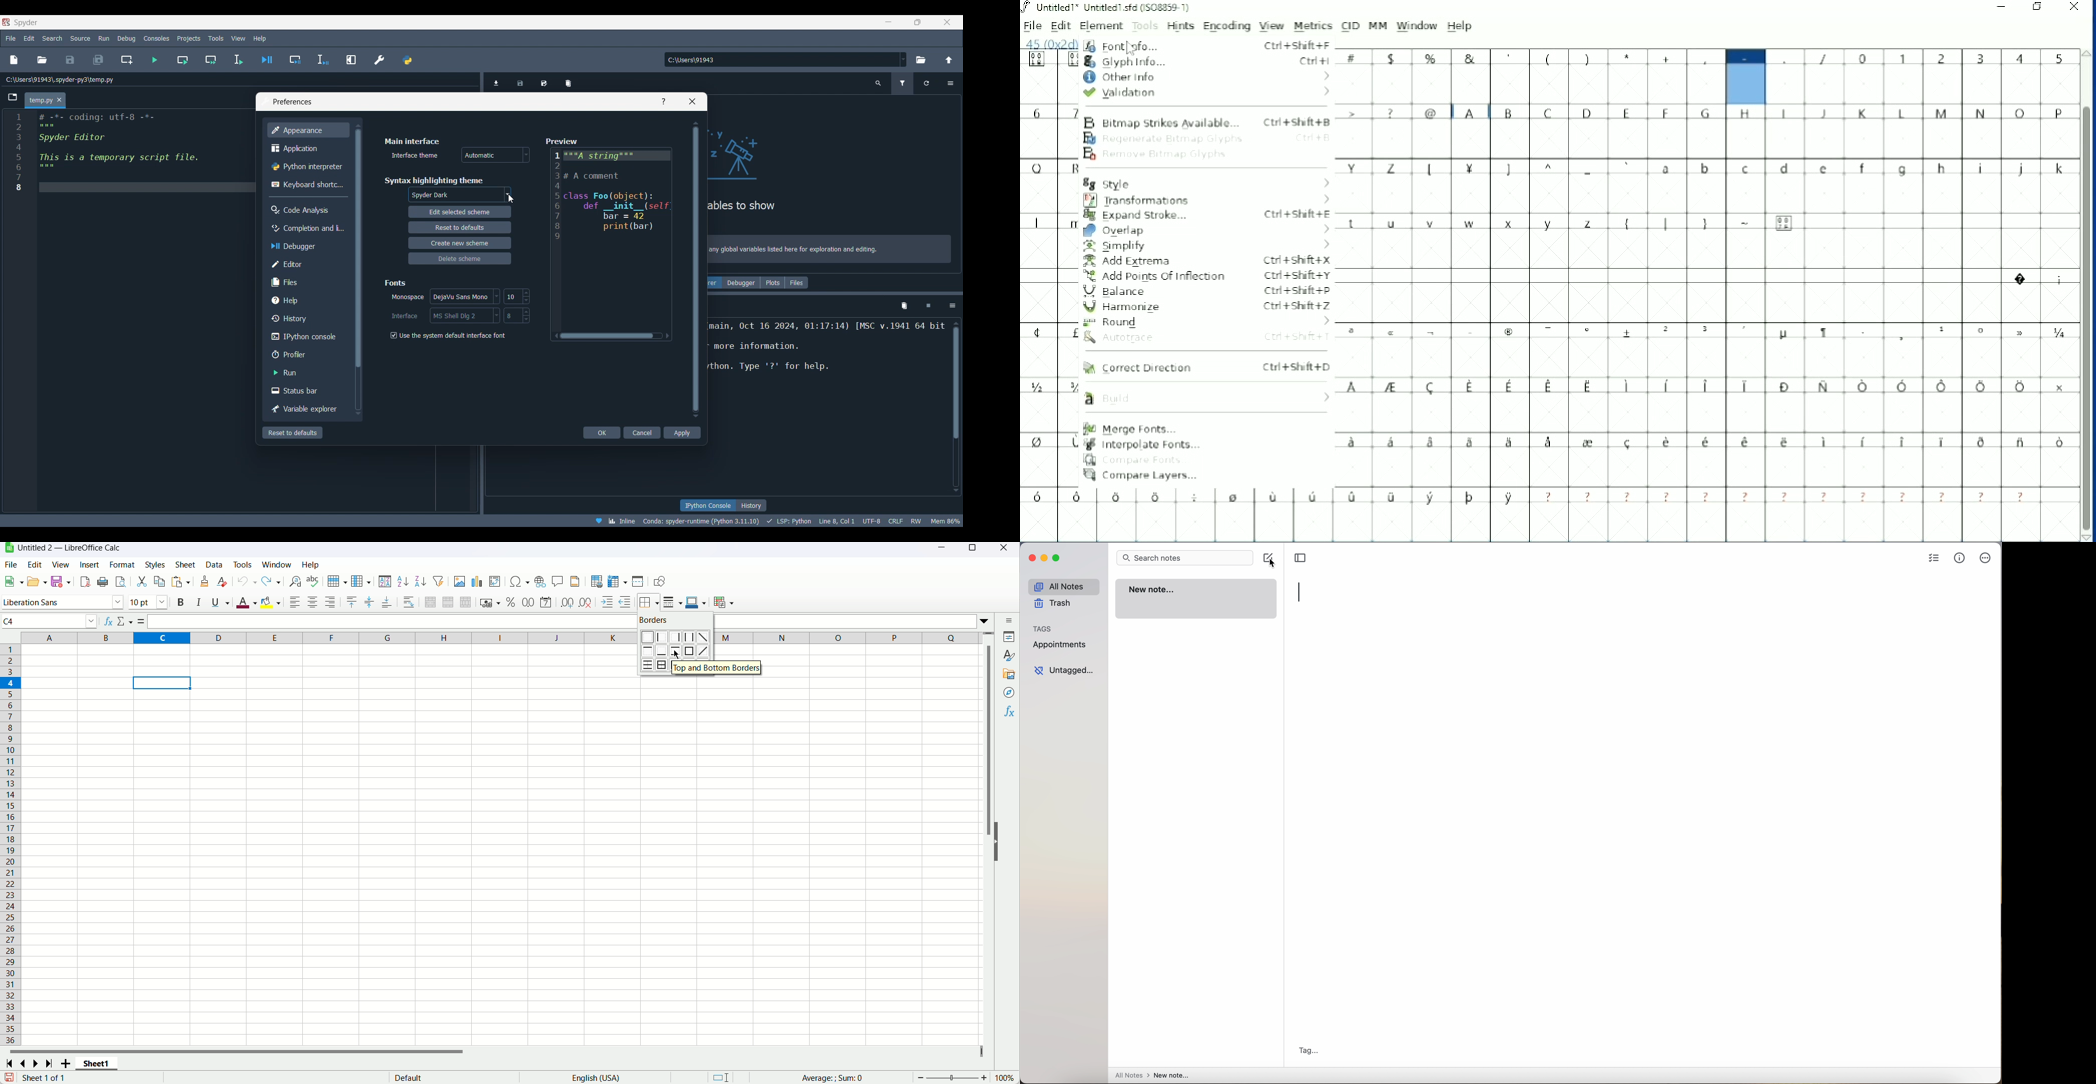 This screenshot has height=1092, width=2100. Describe the element at coordinates (306, 246) in the screenshot. I see `Debugger` at that location.